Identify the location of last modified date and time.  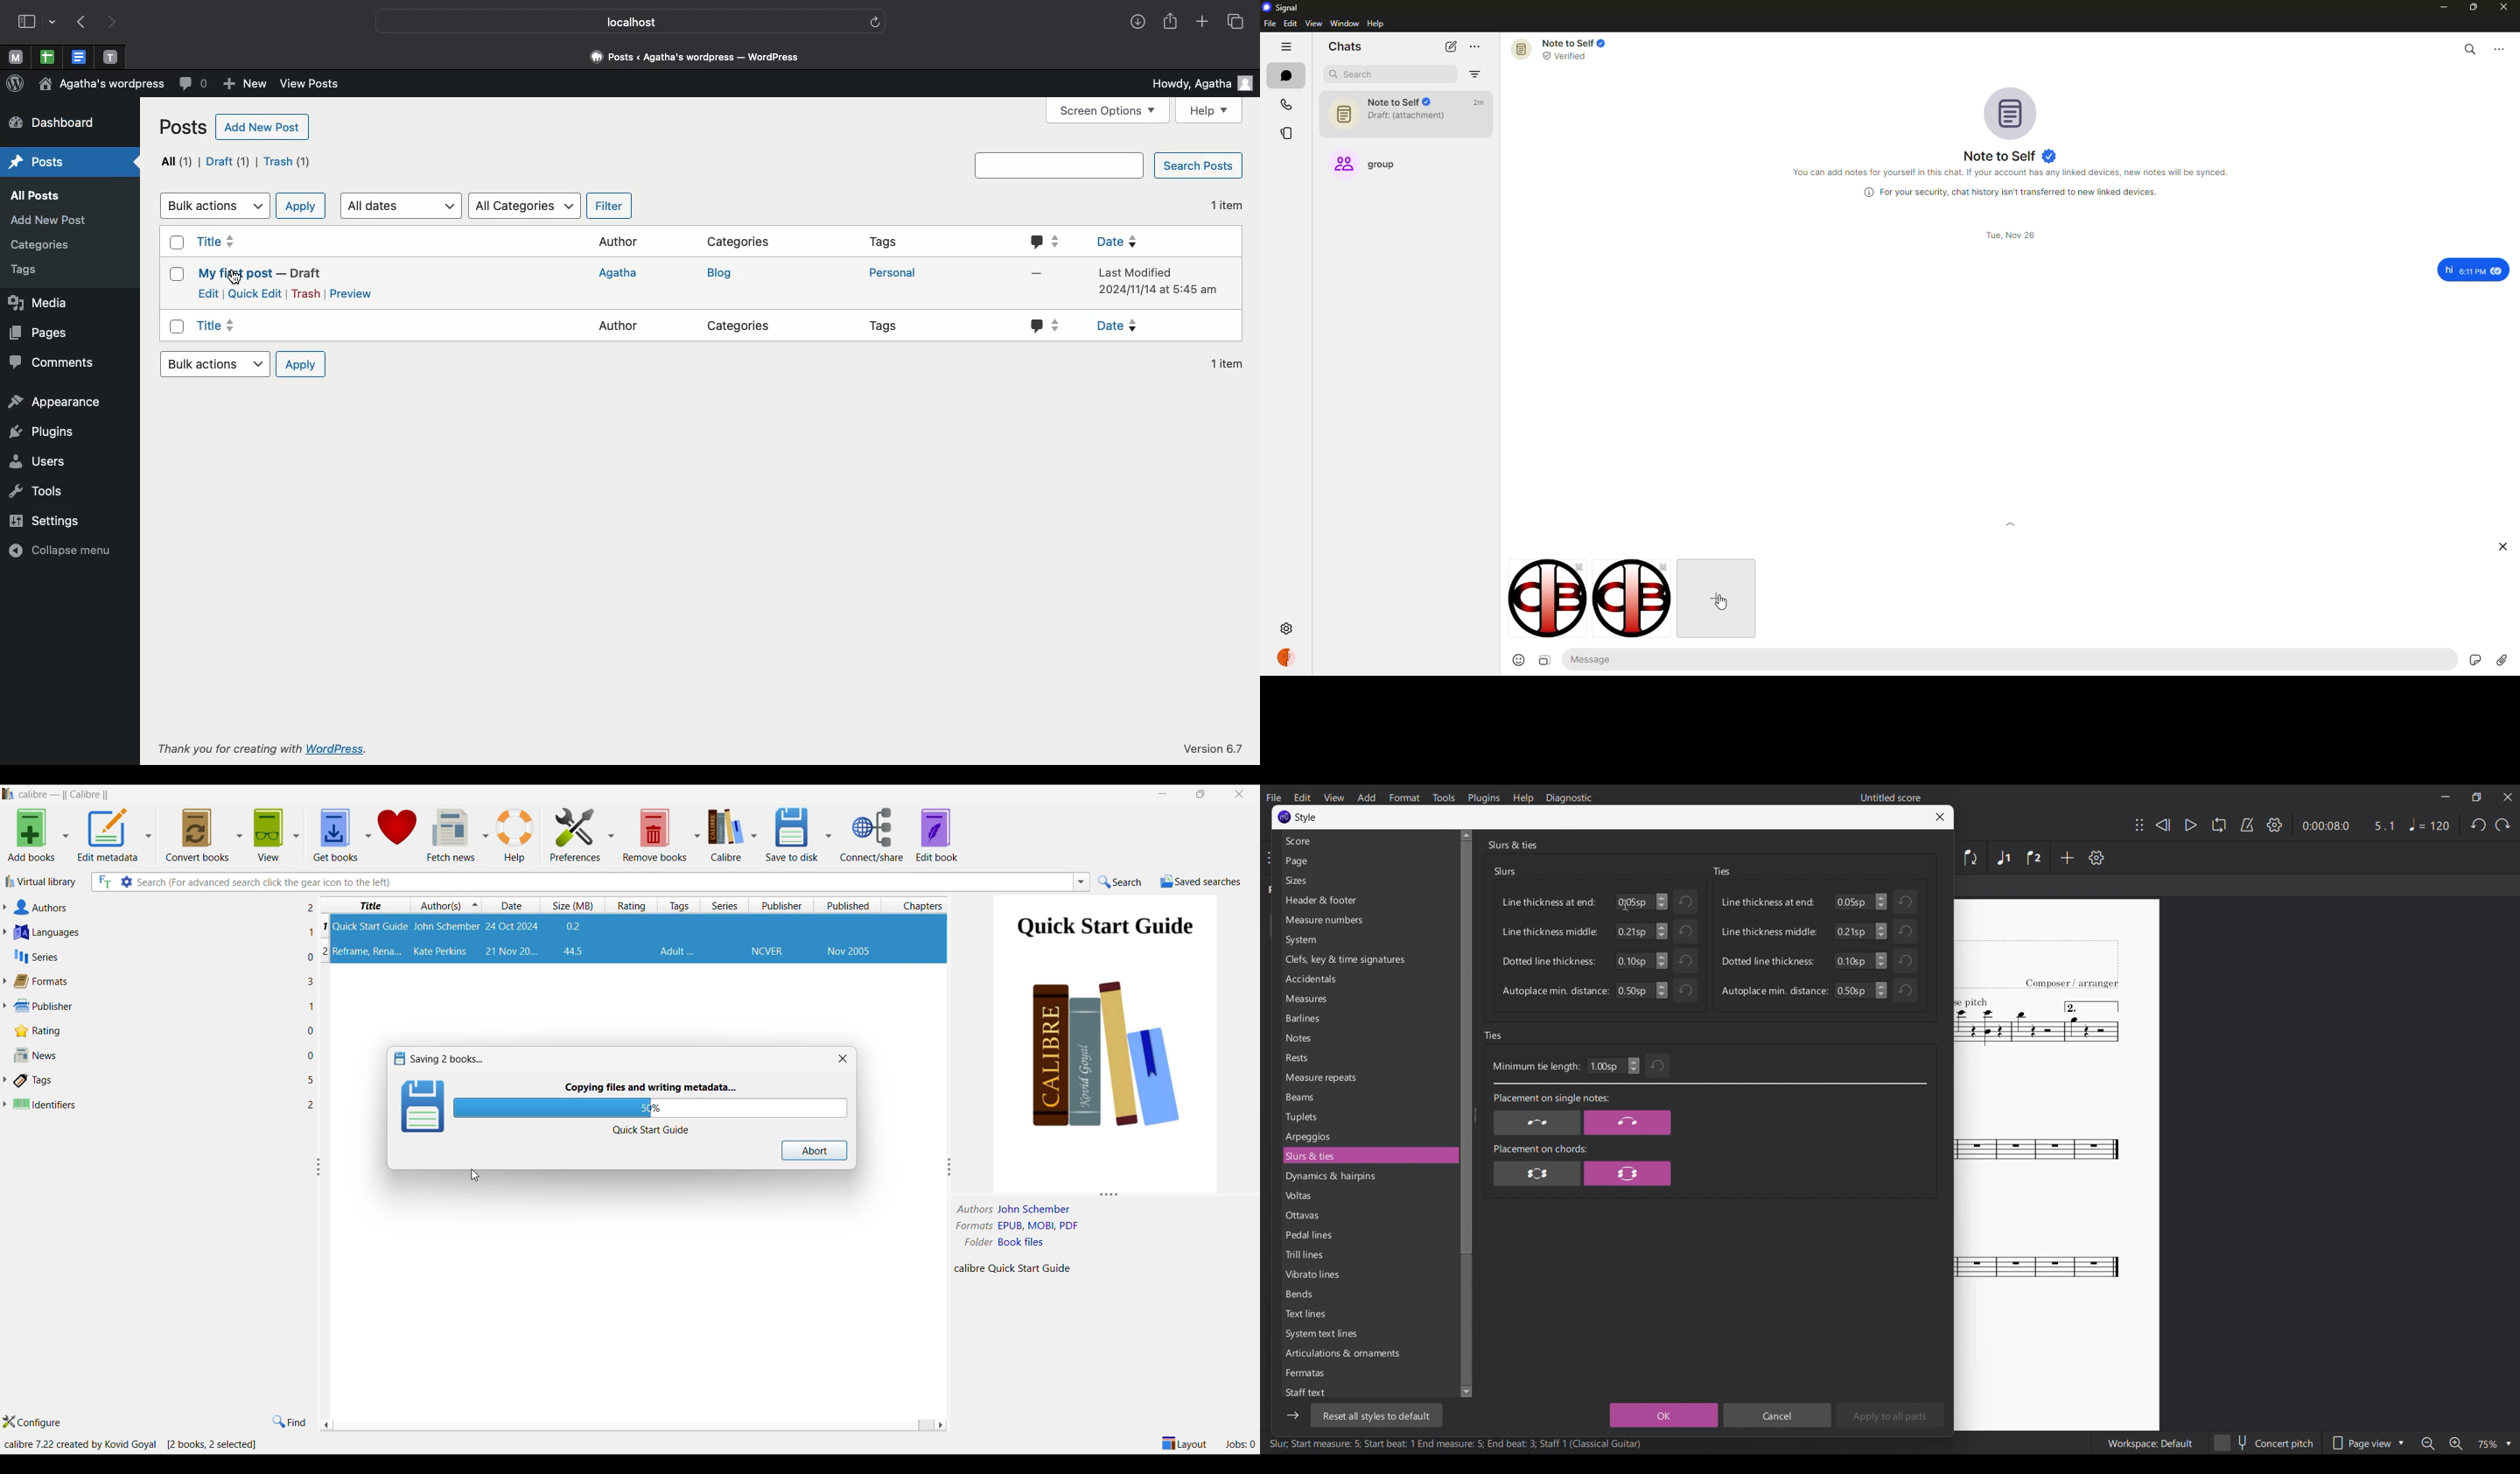
(1153, 284).